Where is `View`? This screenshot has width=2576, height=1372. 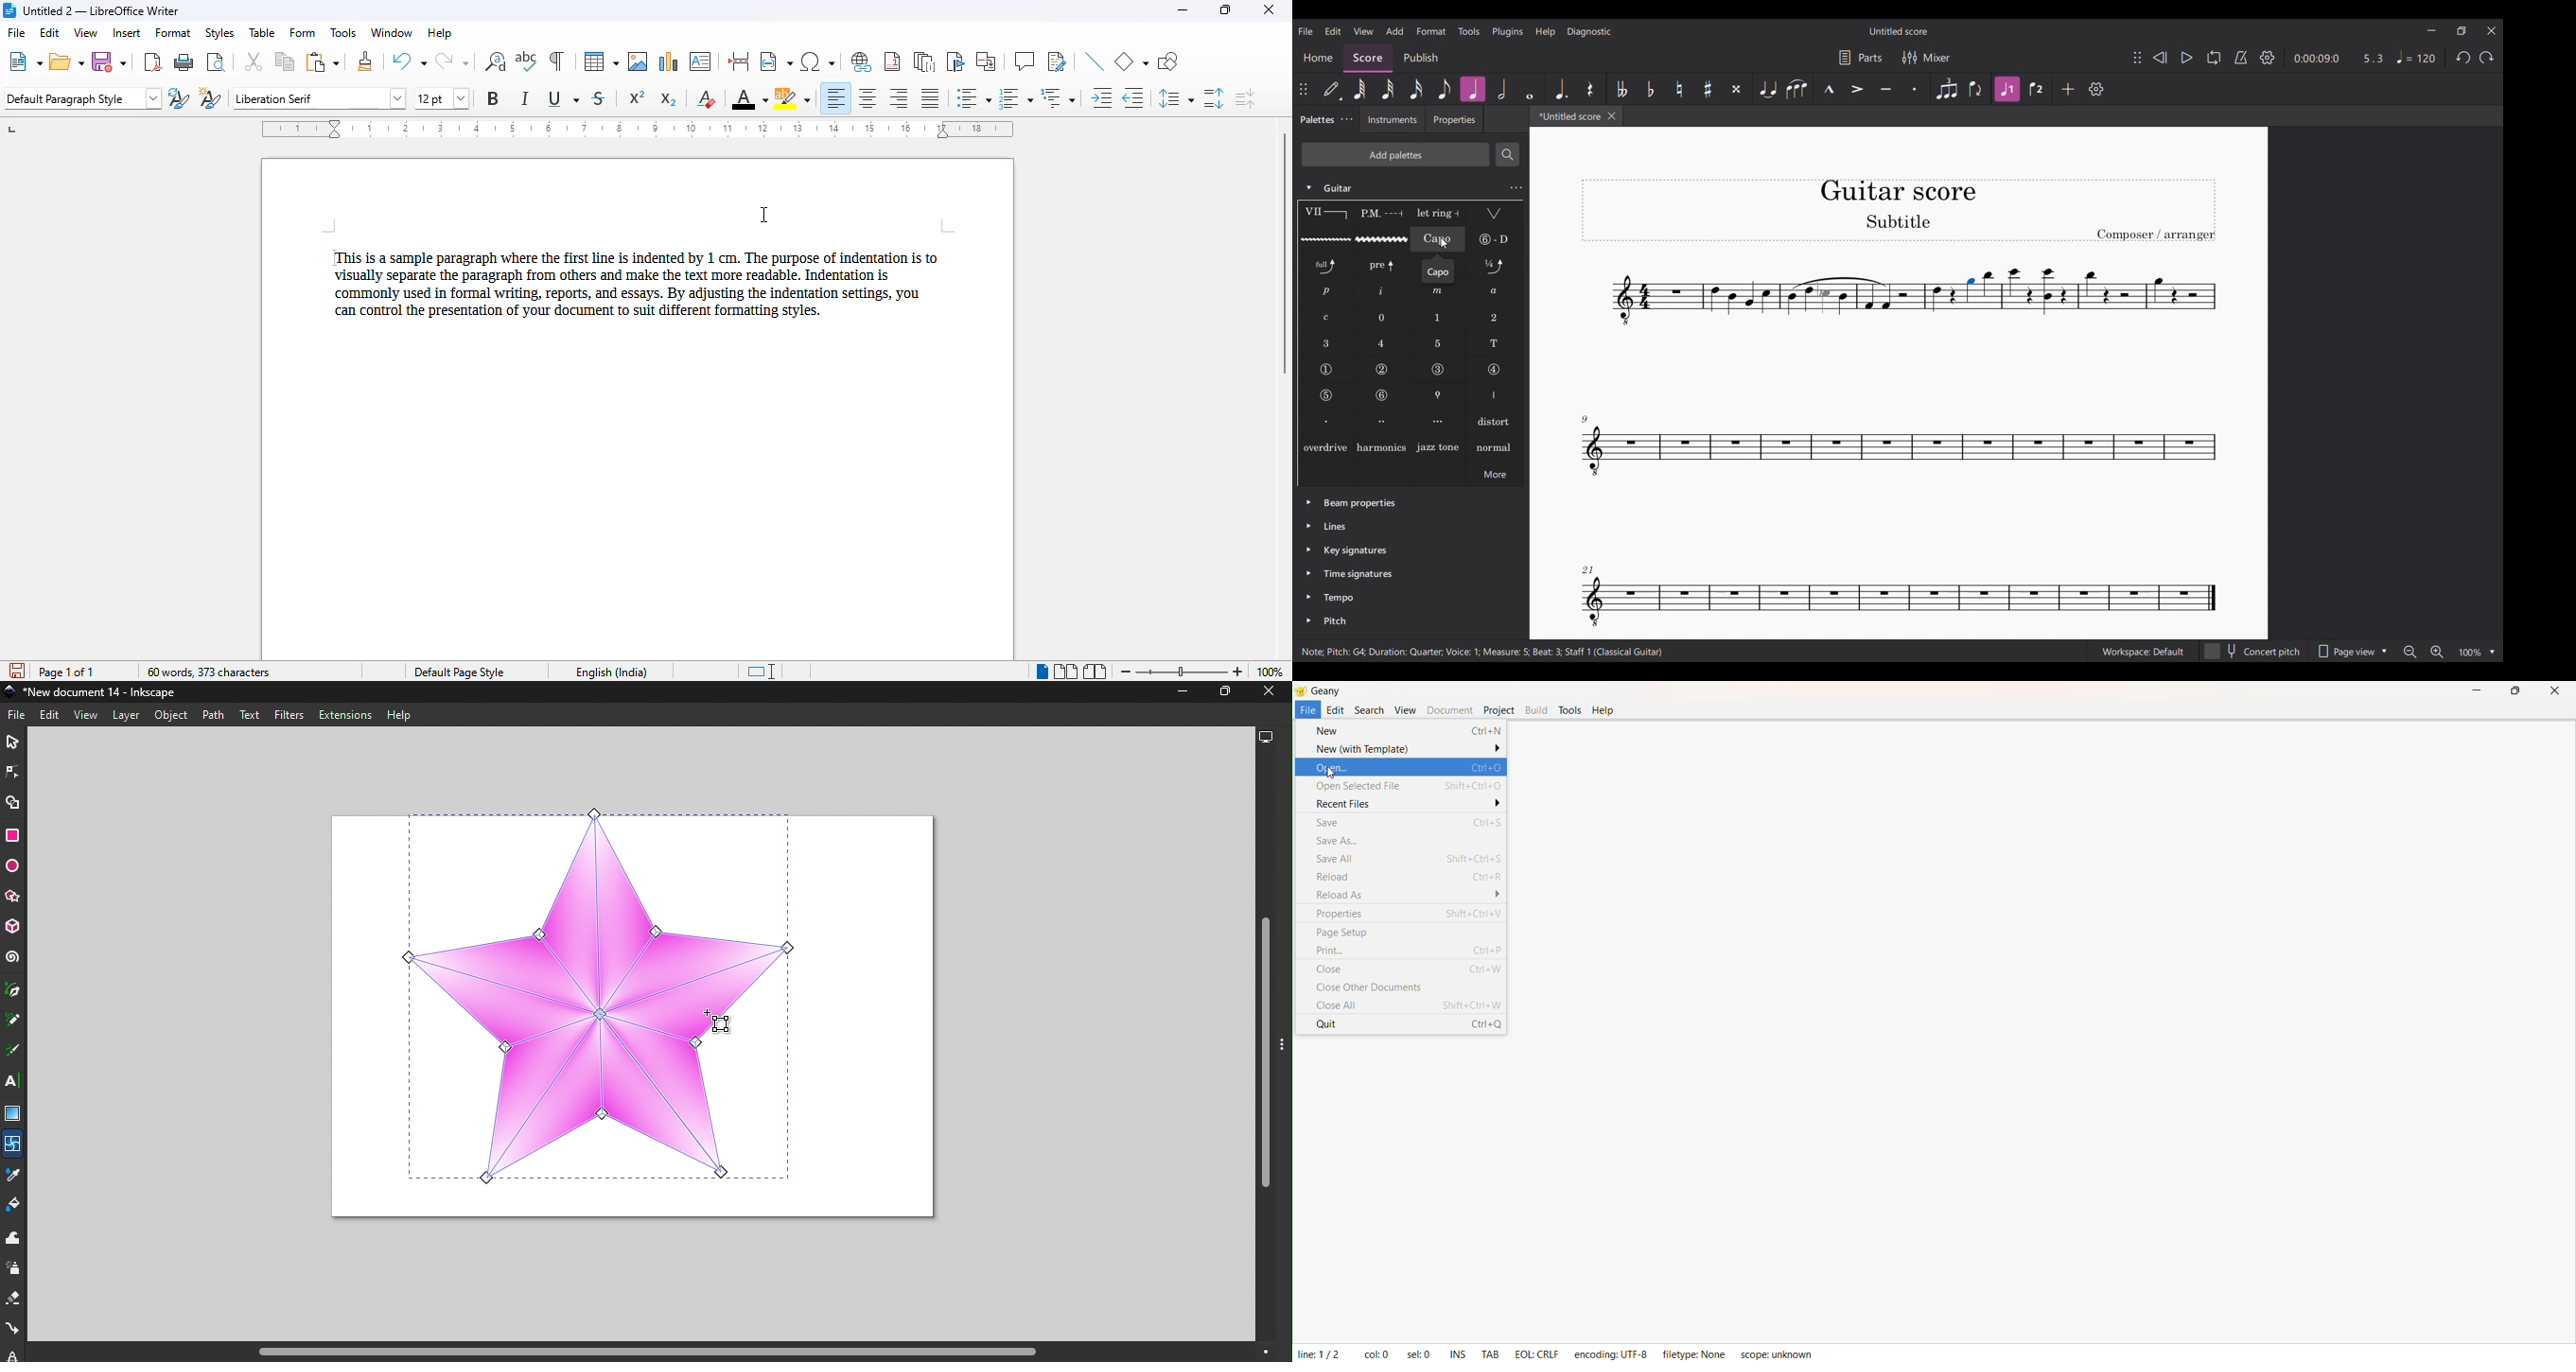 View is located at coordinates (88, 715).